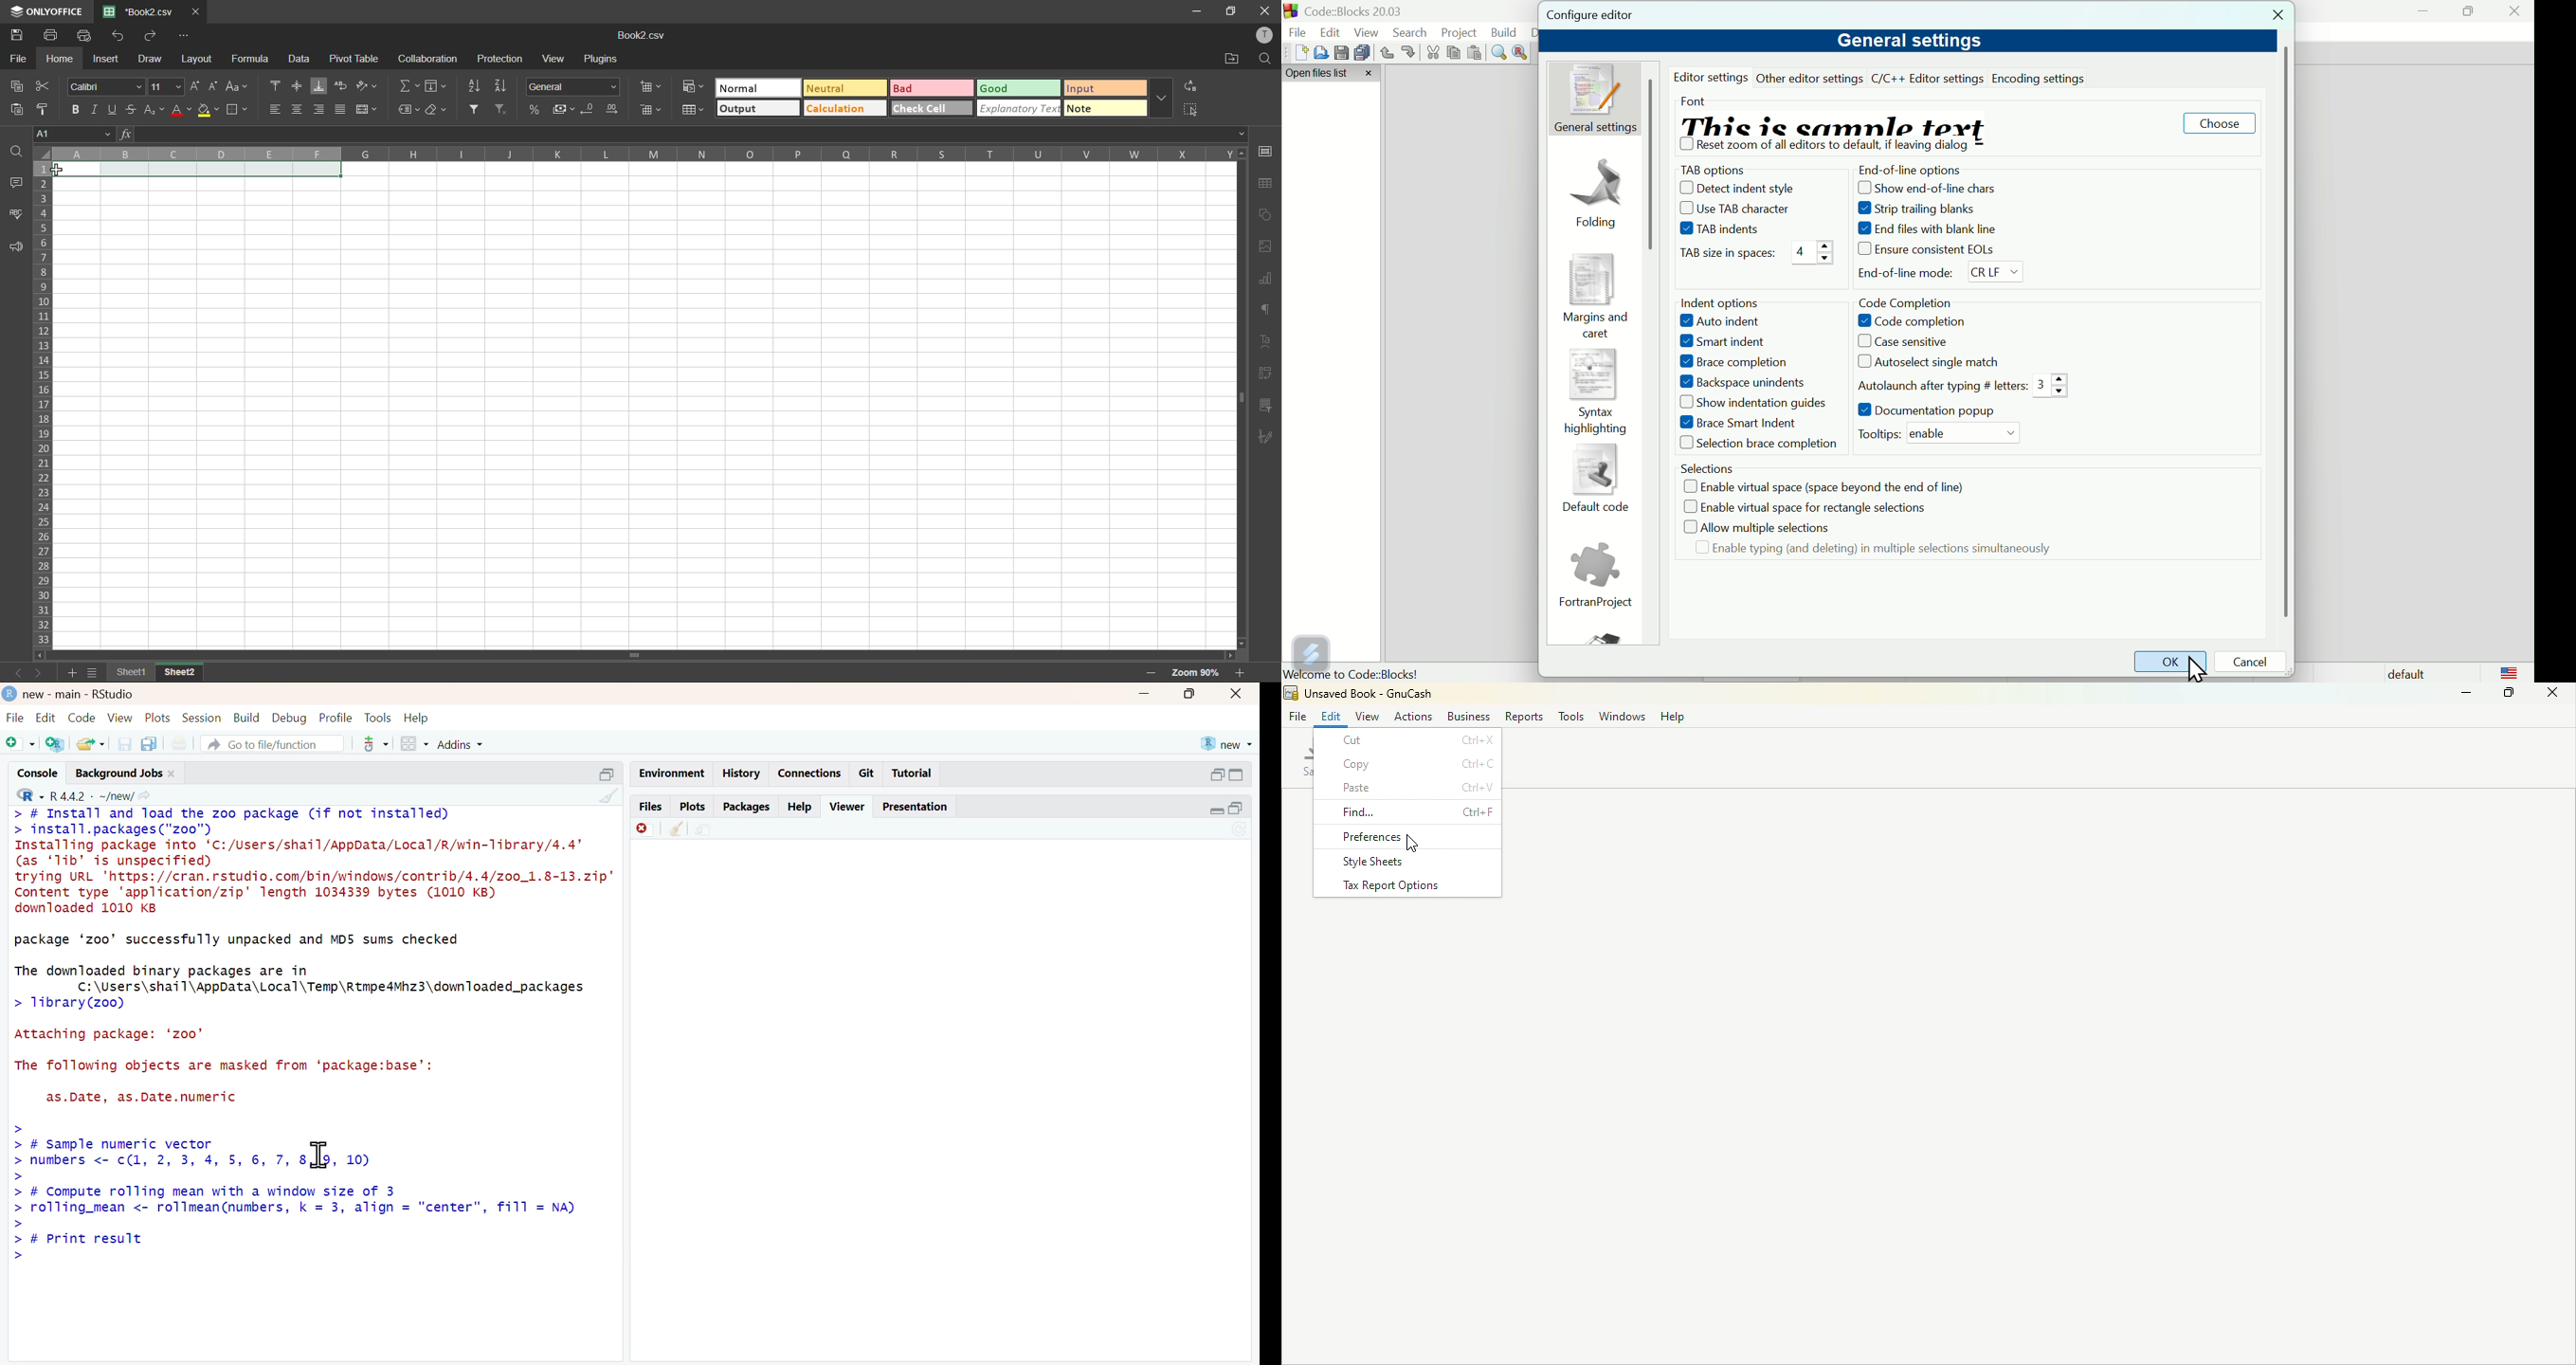 The height and width of the screenshot is (1372, 2576). I want to click on R, so click(30, 795).